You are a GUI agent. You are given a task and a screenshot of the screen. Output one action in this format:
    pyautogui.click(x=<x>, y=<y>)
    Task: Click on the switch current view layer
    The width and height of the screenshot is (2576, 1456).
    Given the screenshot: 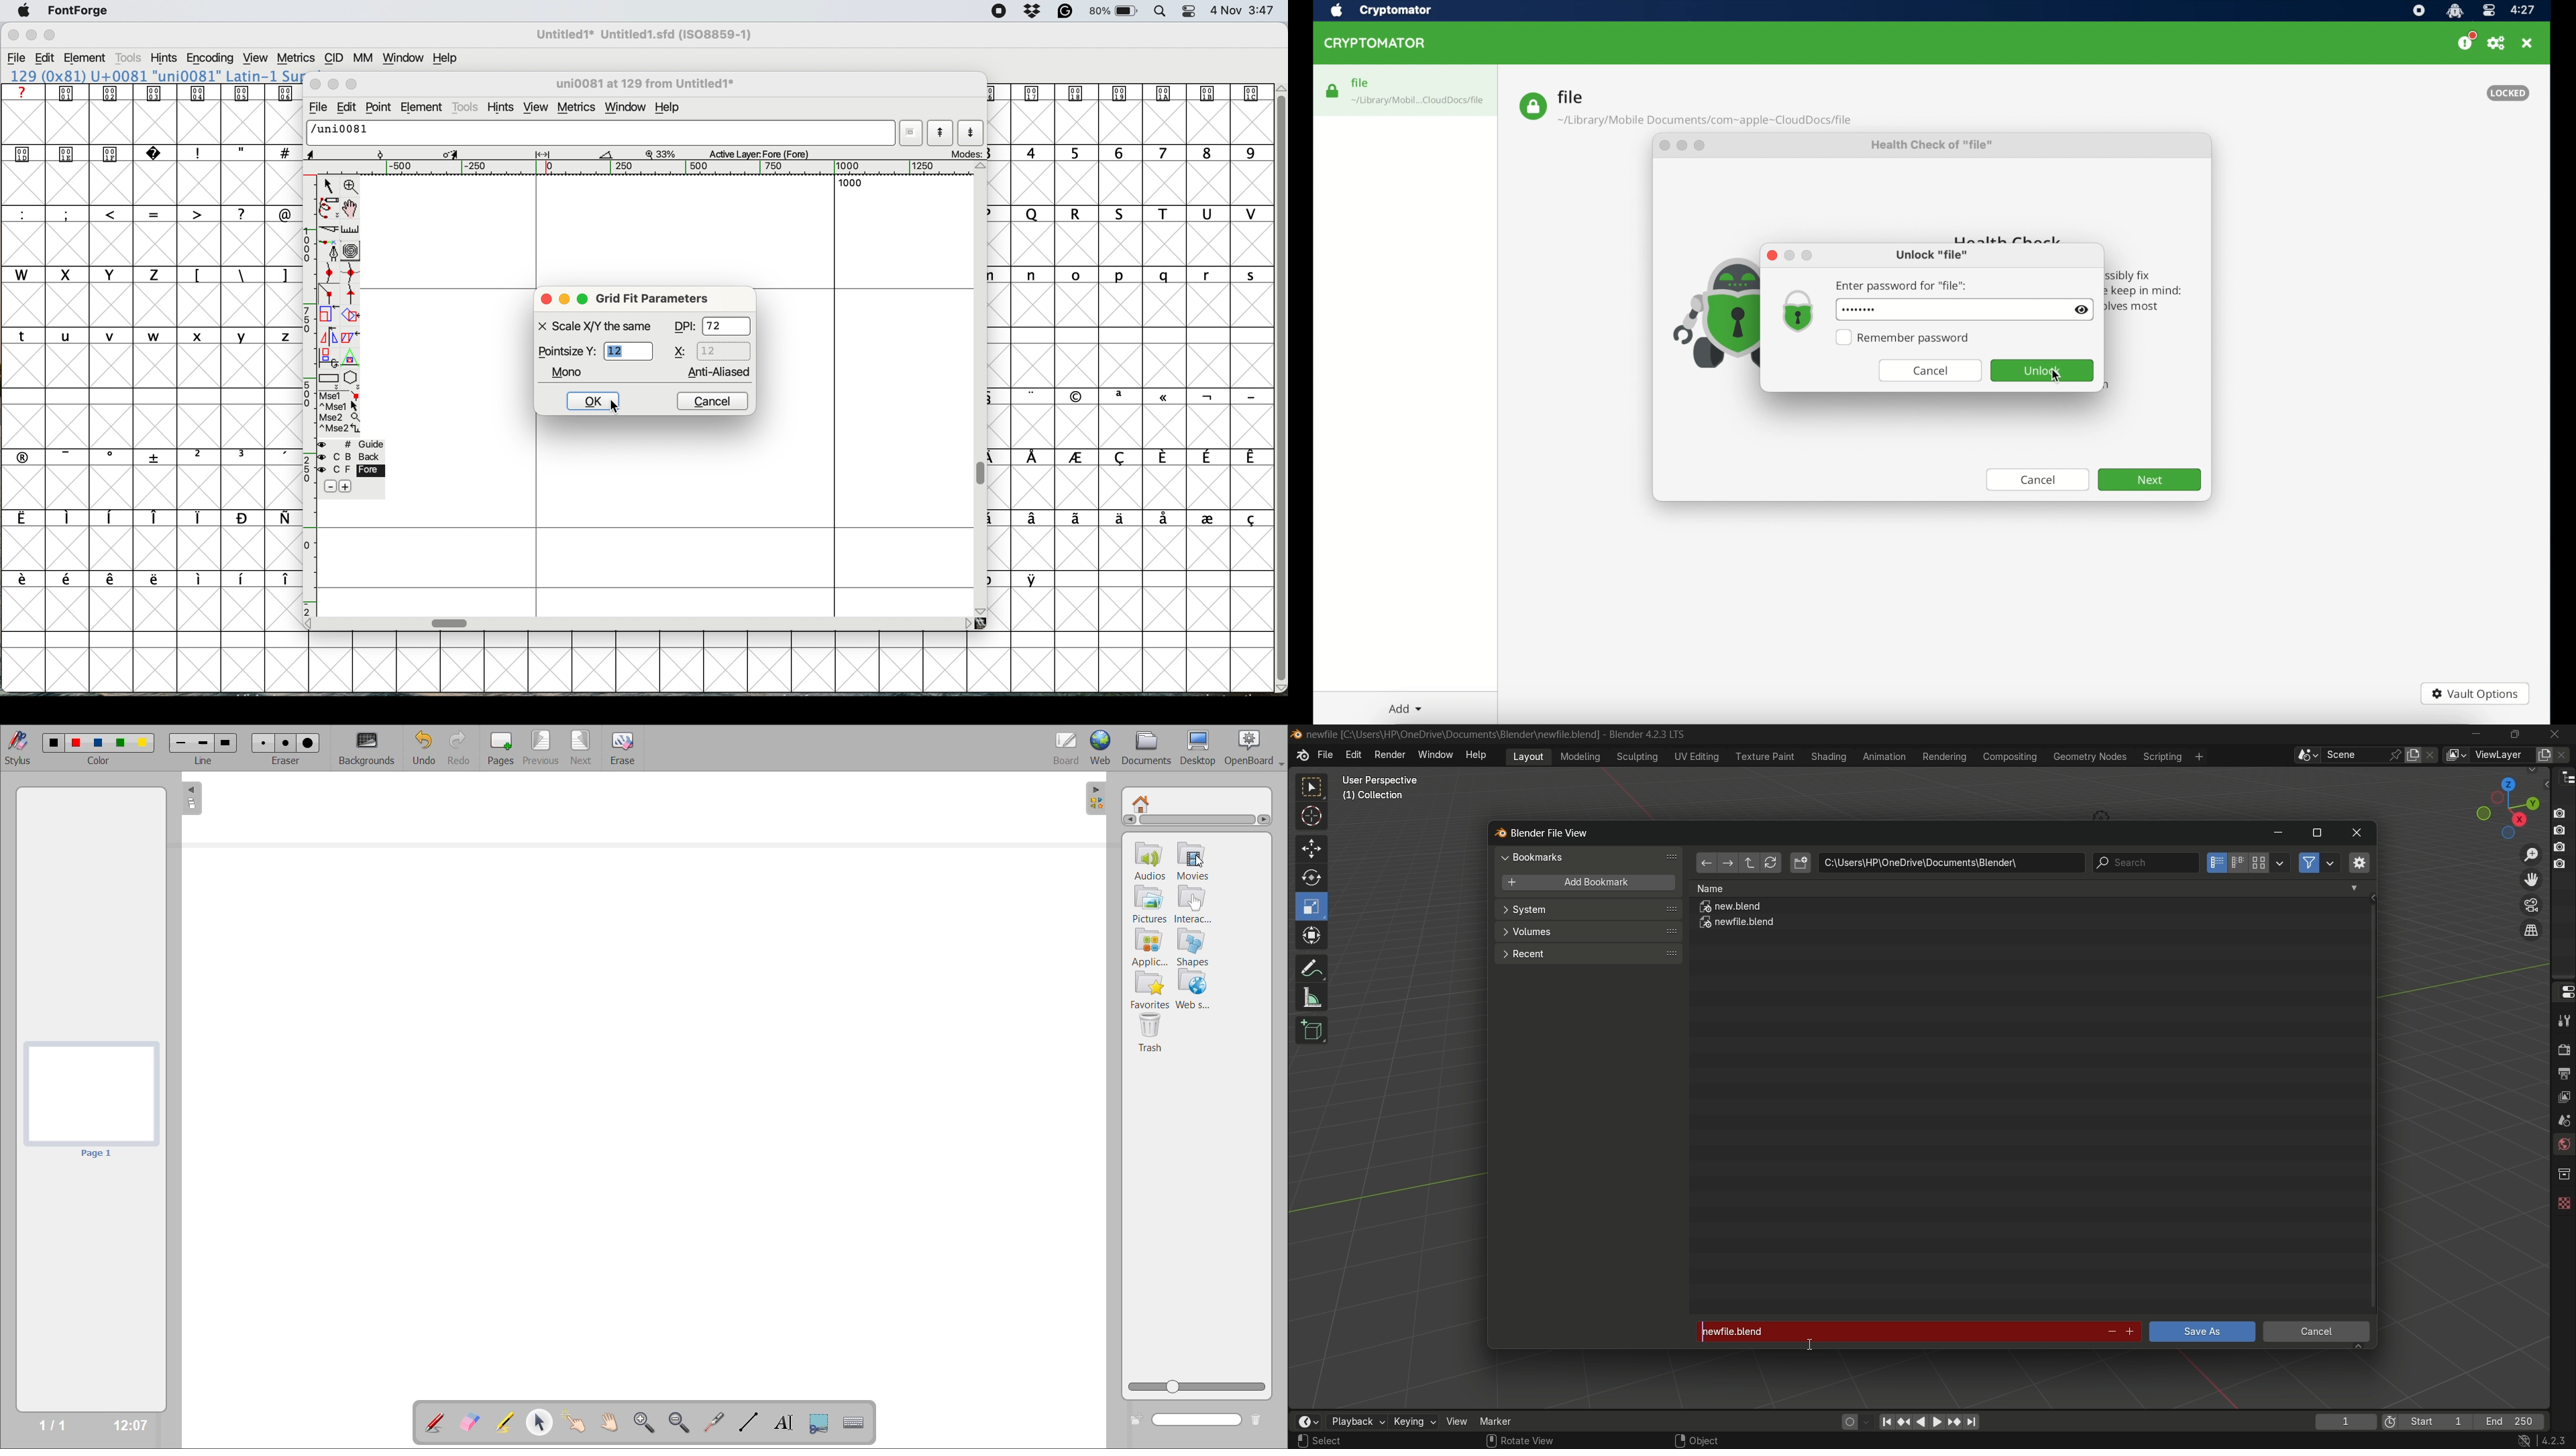 What is the action you would take?
    pyautogui.click(x=2531, y=931)
    